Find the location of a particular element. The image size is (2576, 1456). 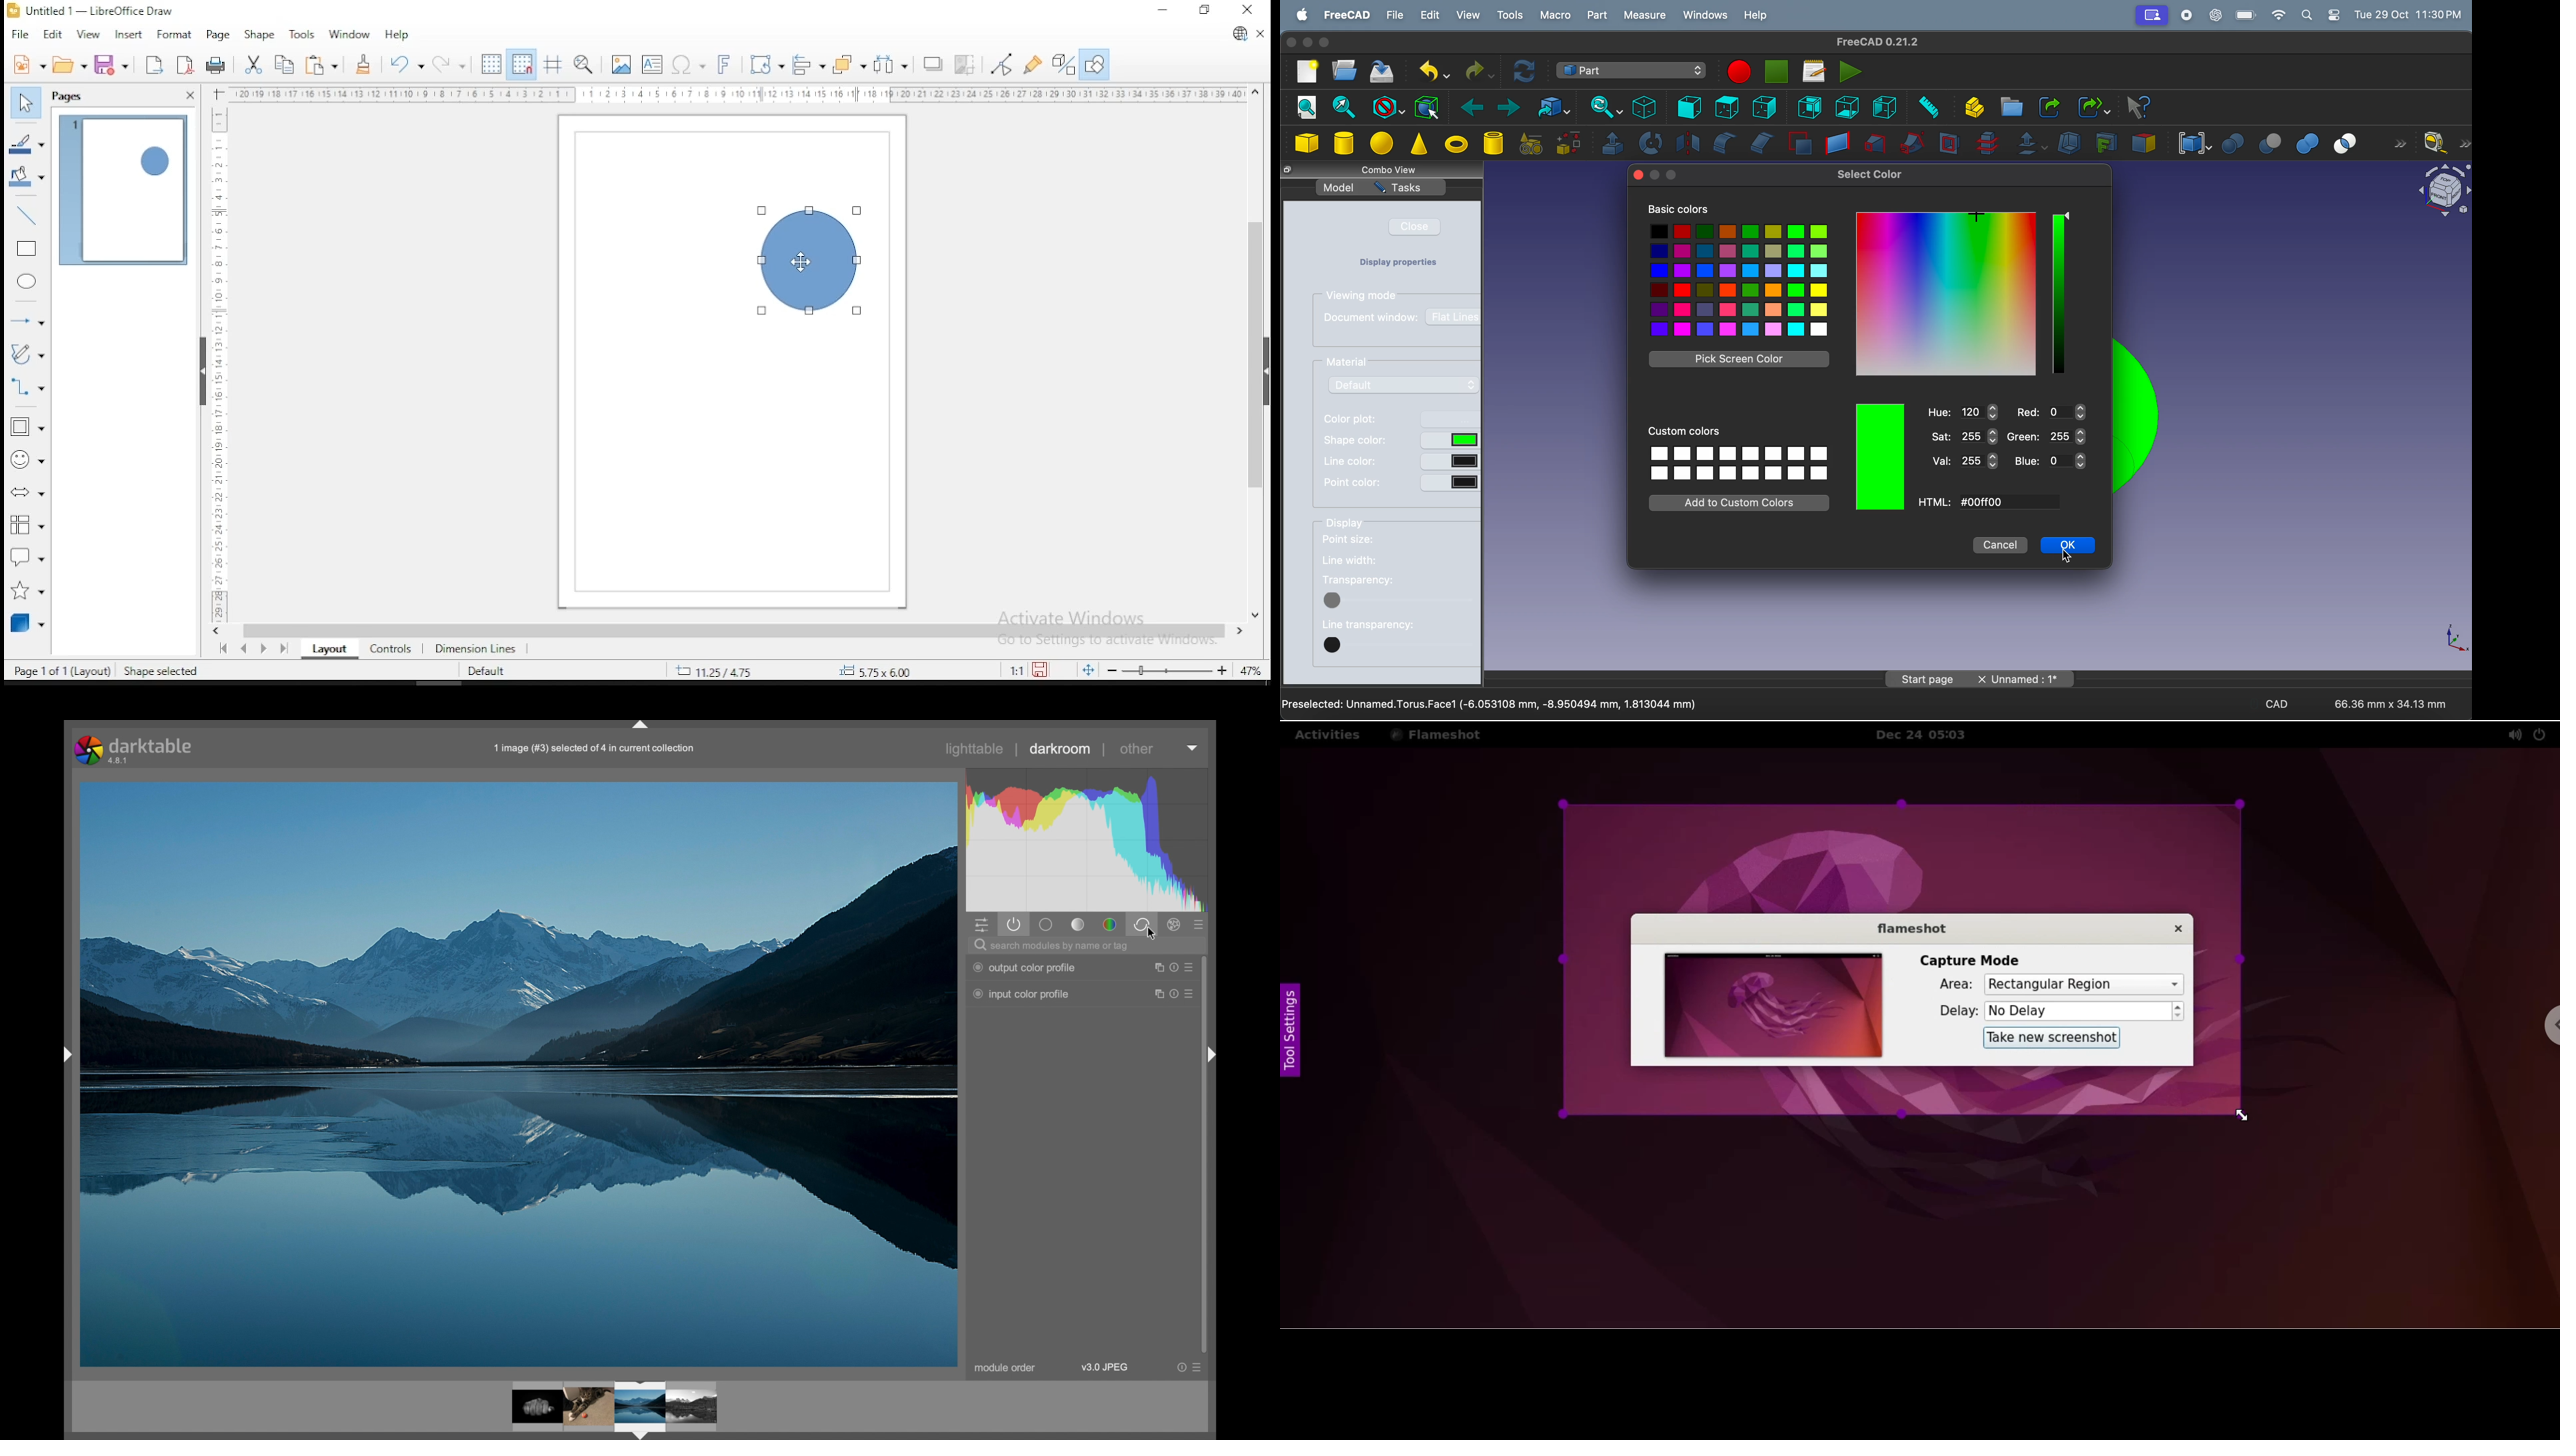

cut is located at coordinates (2266, 141).